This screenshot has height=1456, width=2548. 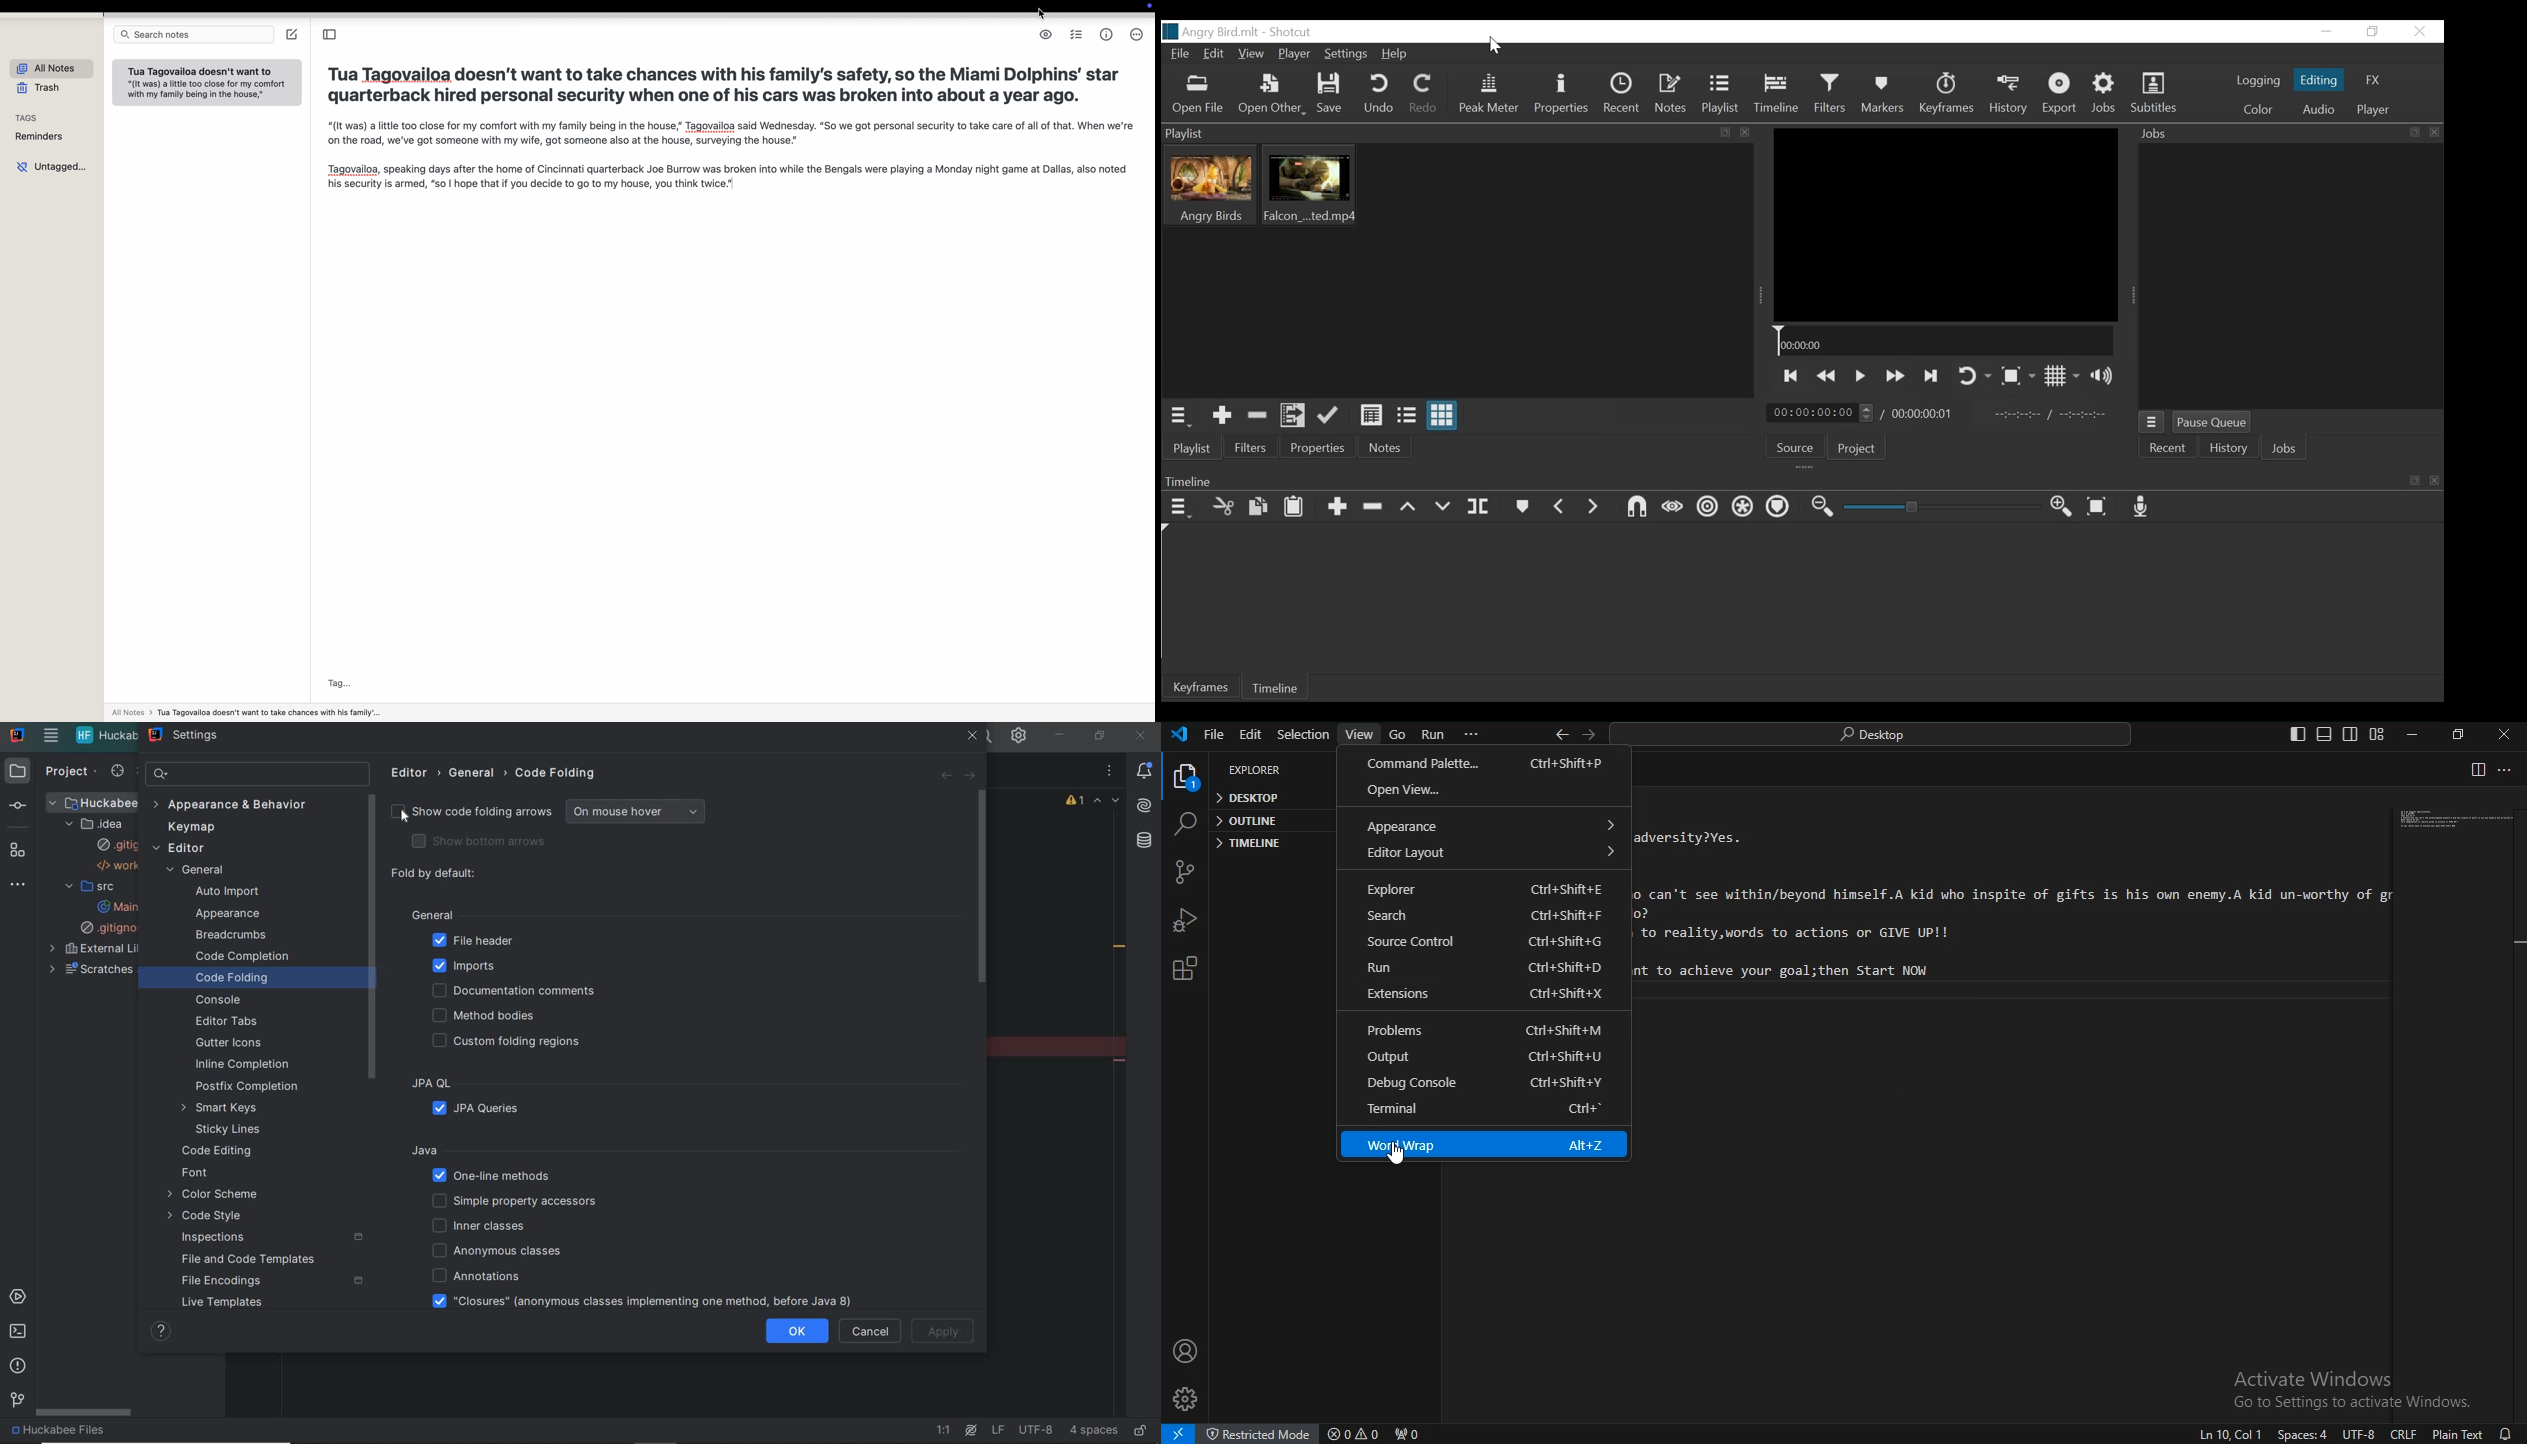 I want to click on documentation comments, so click(x=517, y=990).